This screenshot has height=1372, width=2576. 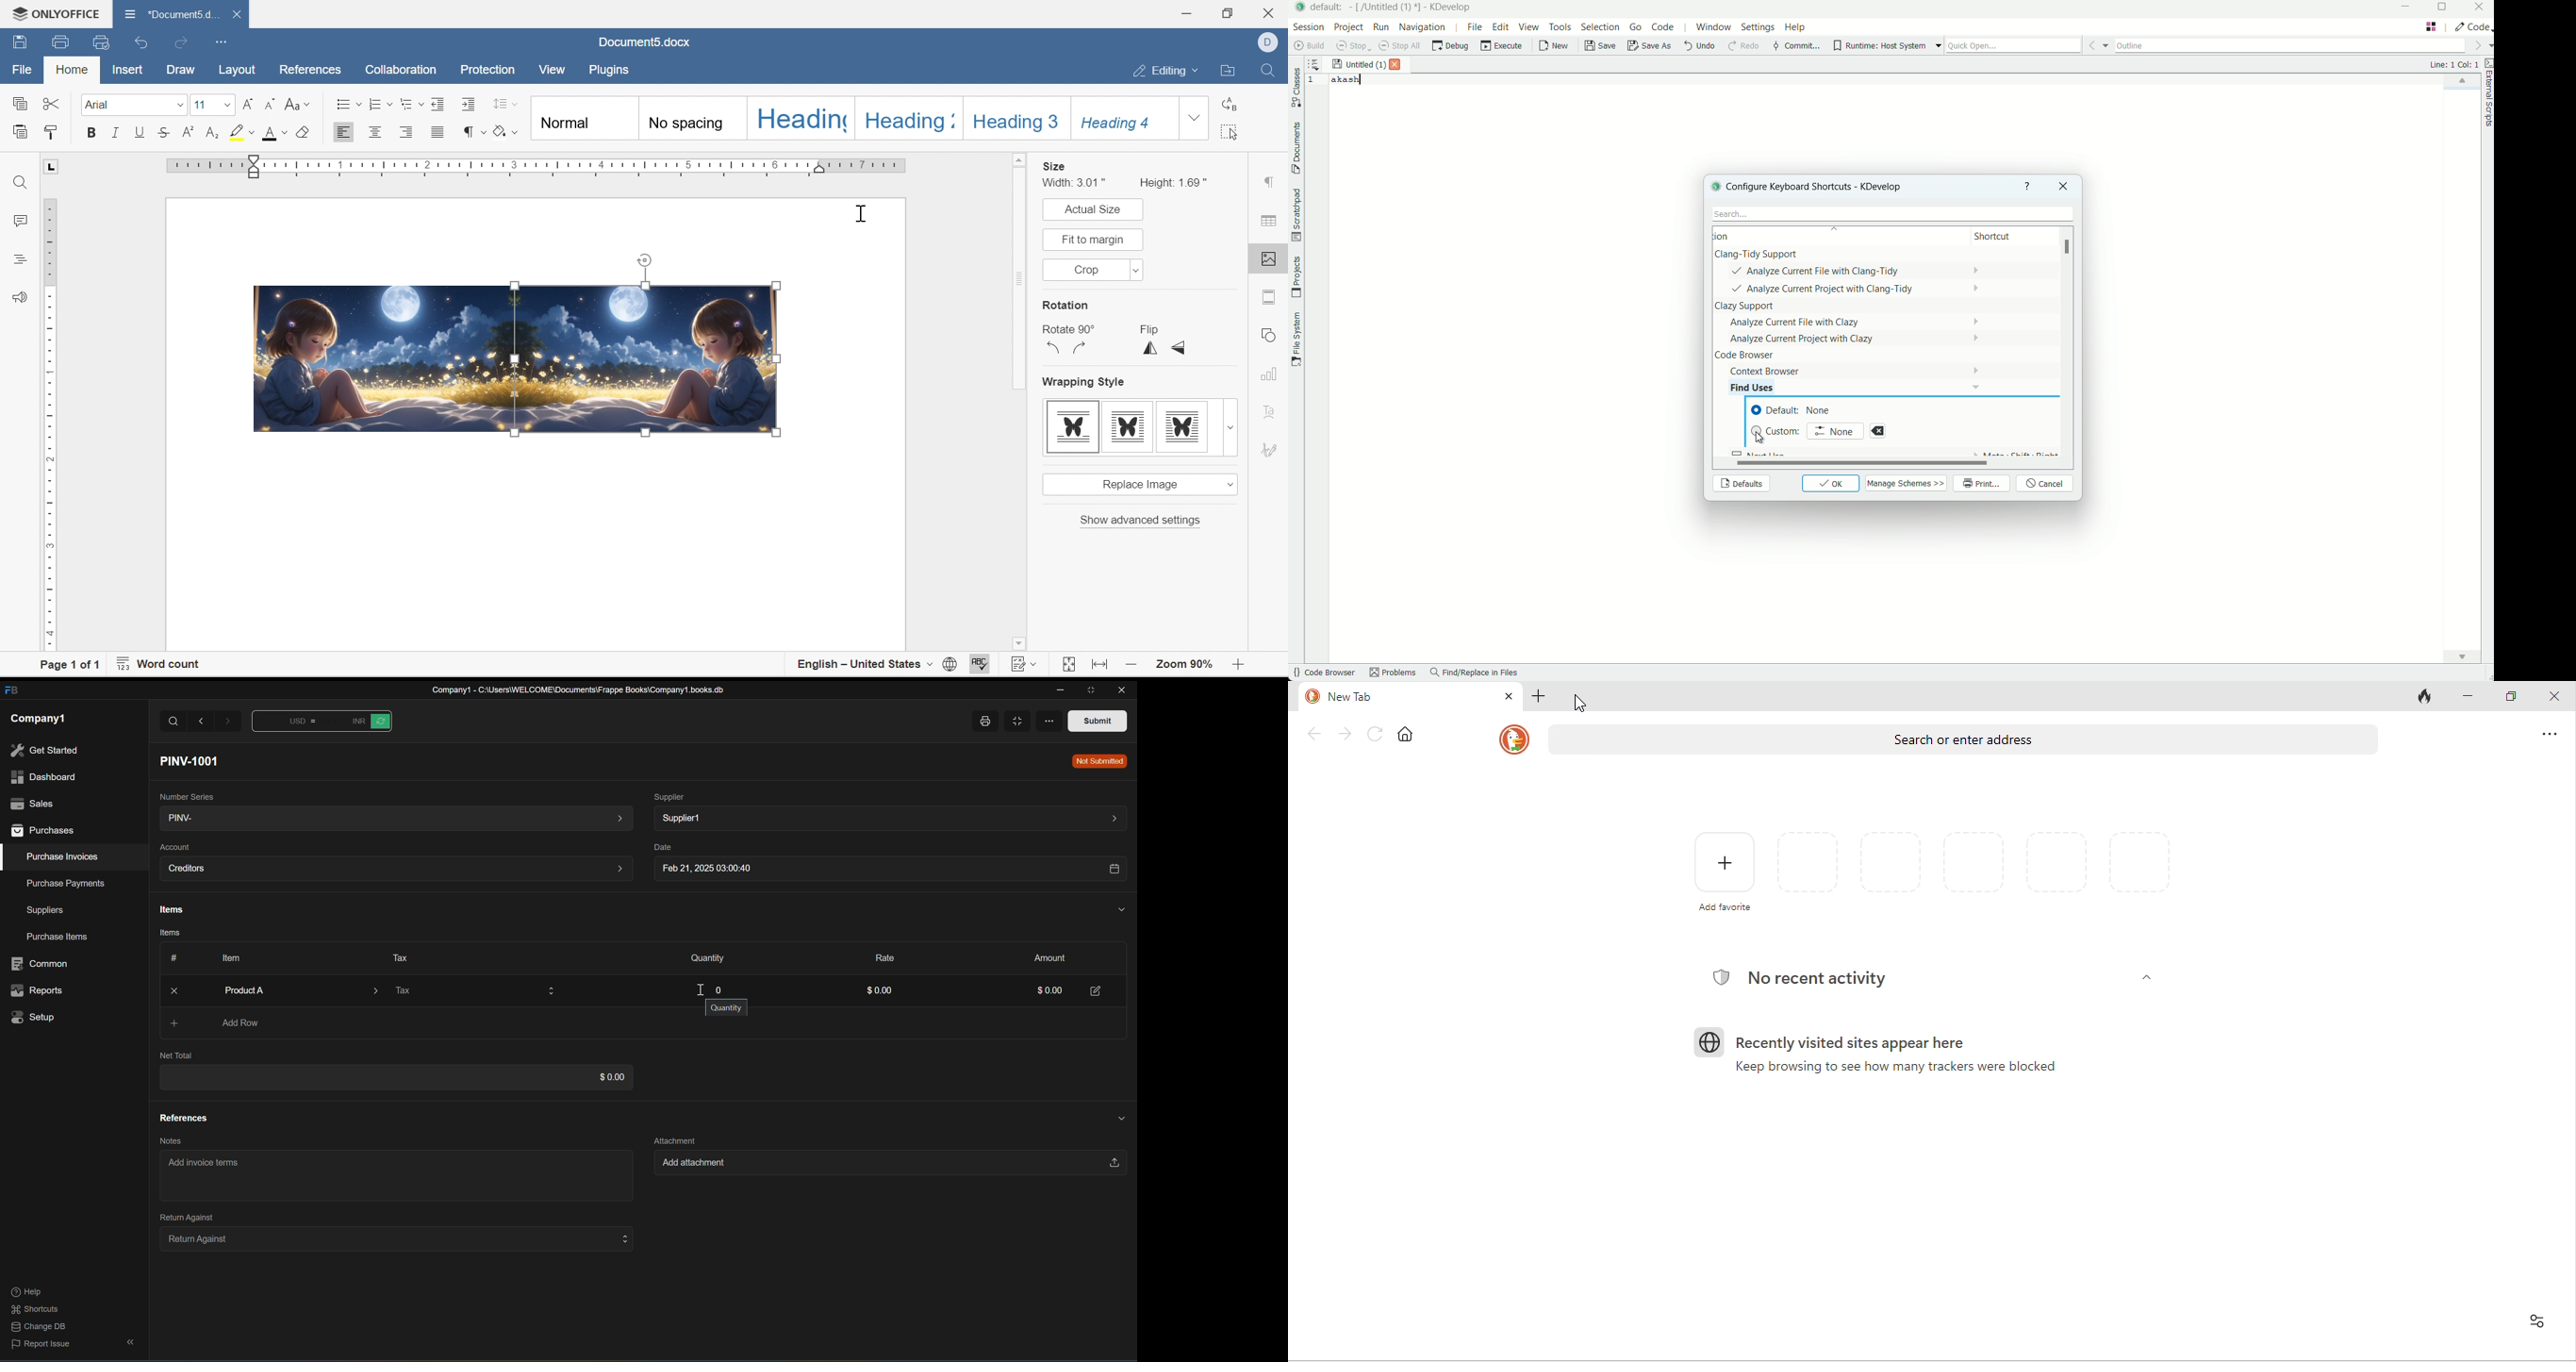 I want to click on crop, so click(x=1090, y=270).